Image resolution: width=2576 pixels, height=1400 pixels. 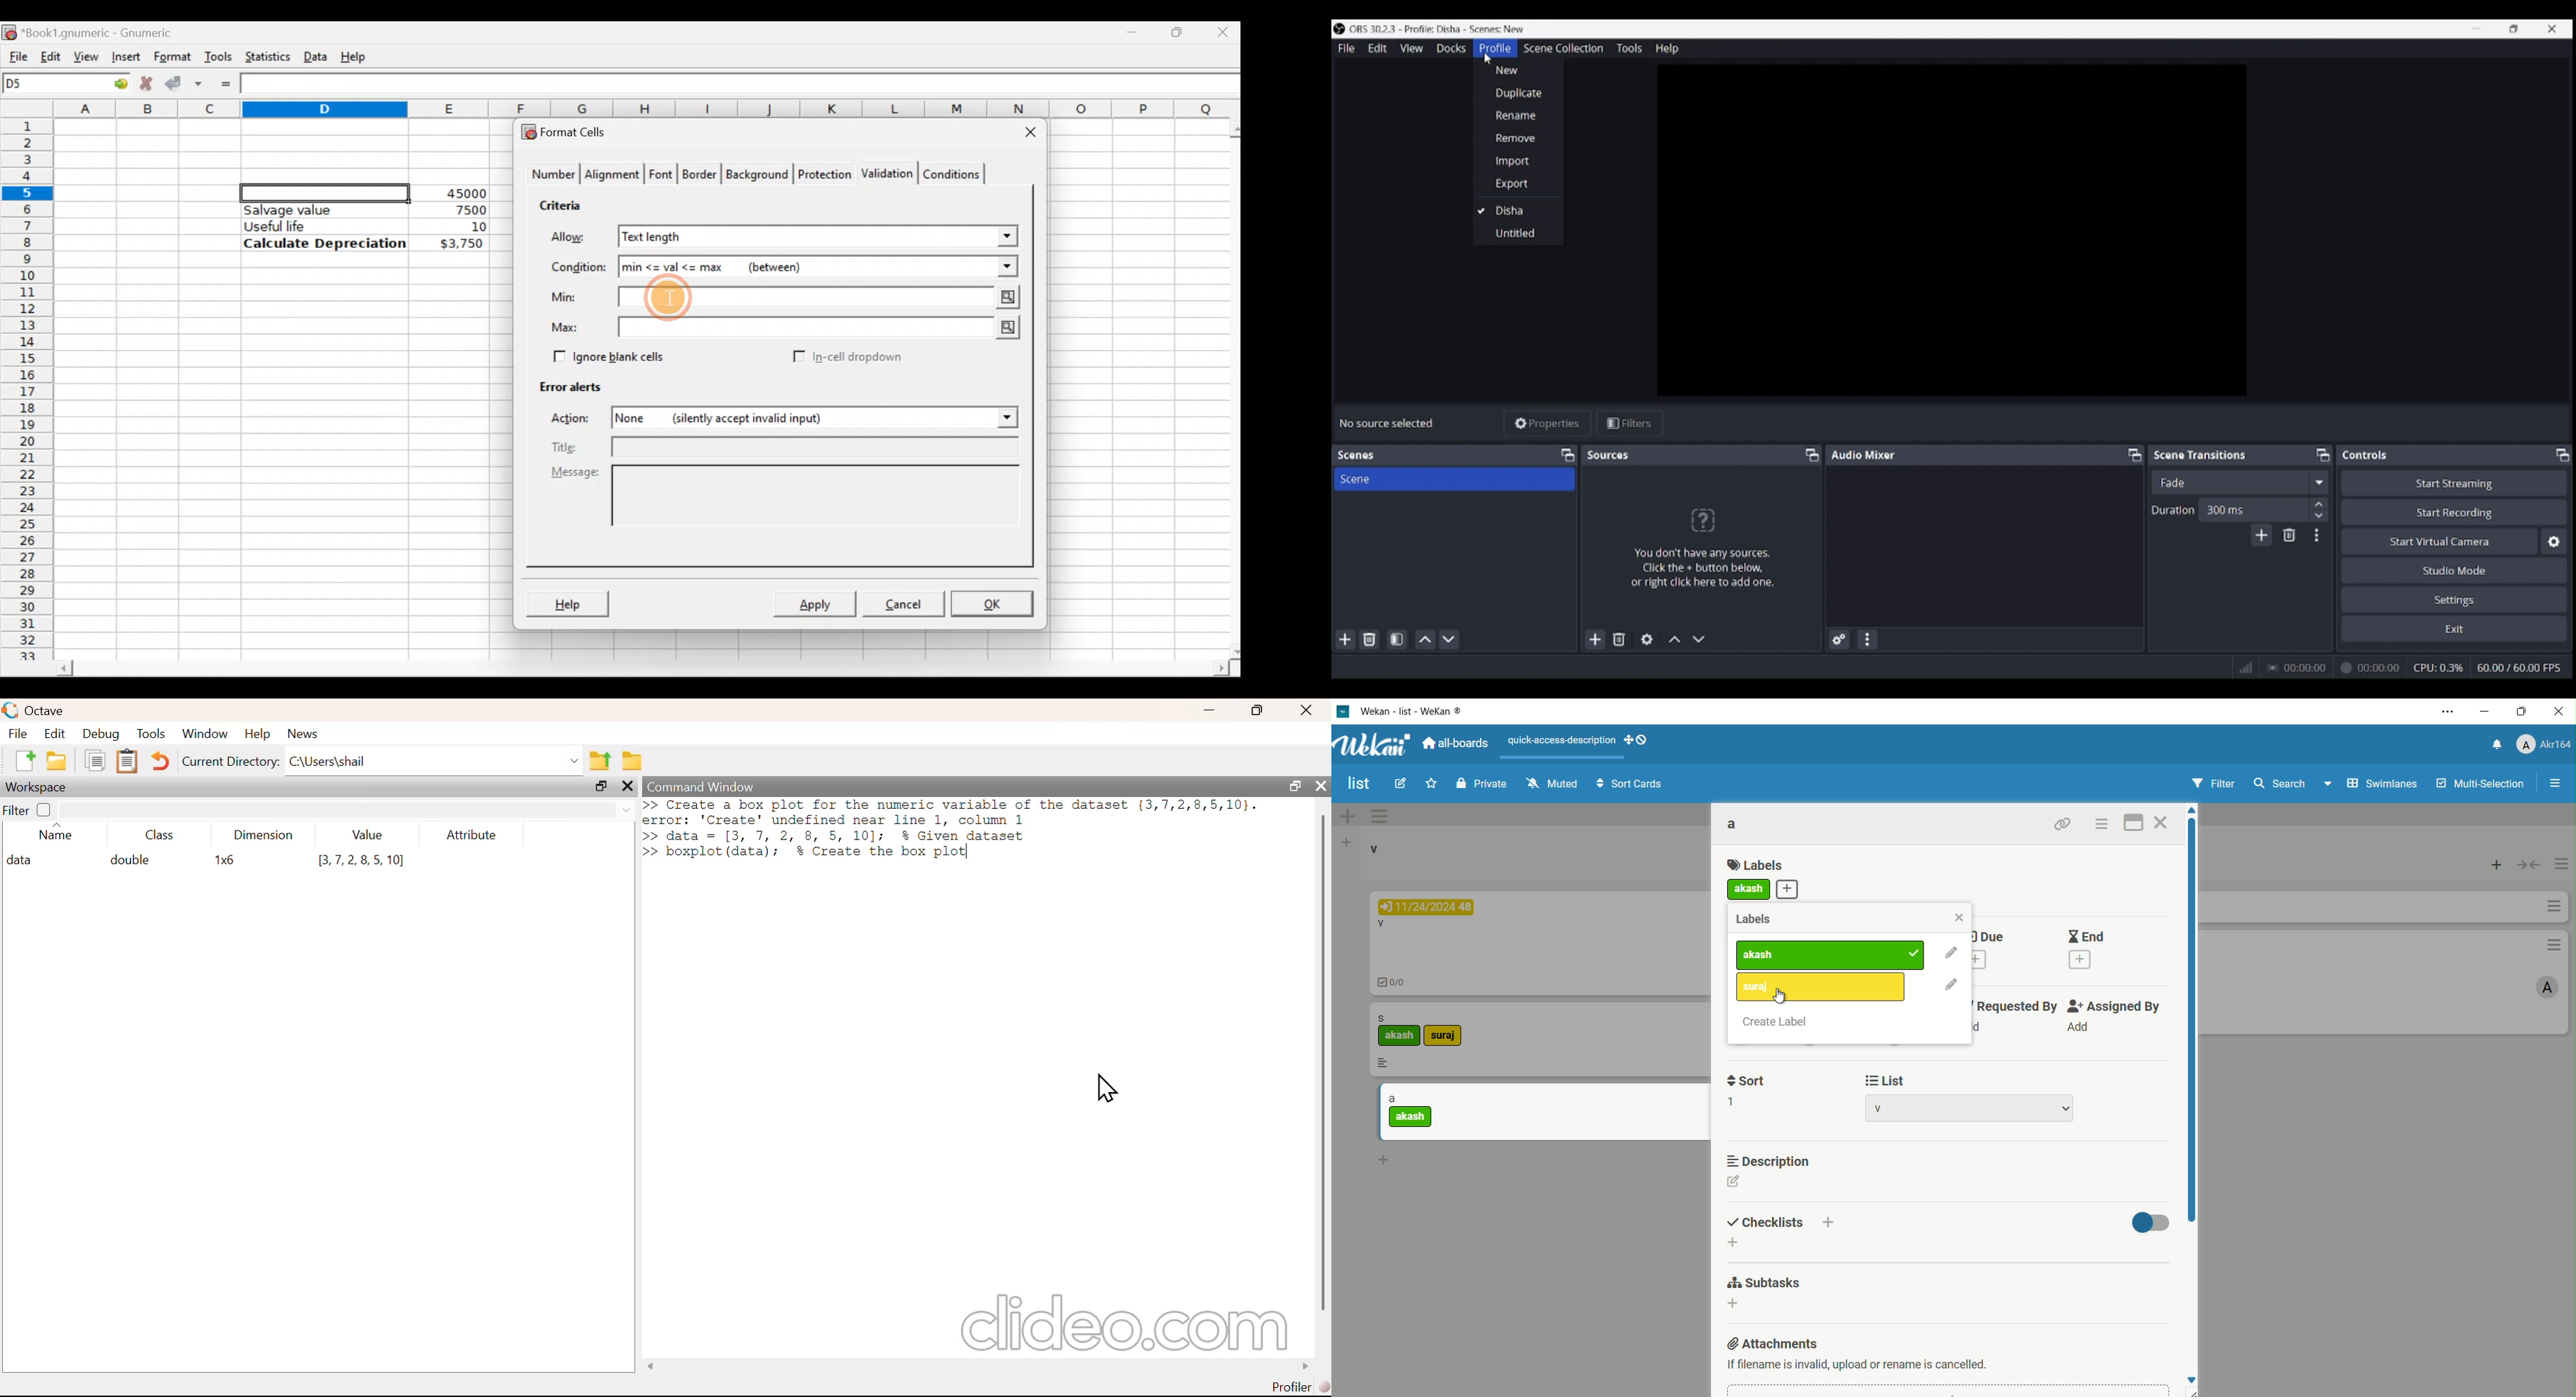 I want to click on minimize, so click(x=2487, y=713).